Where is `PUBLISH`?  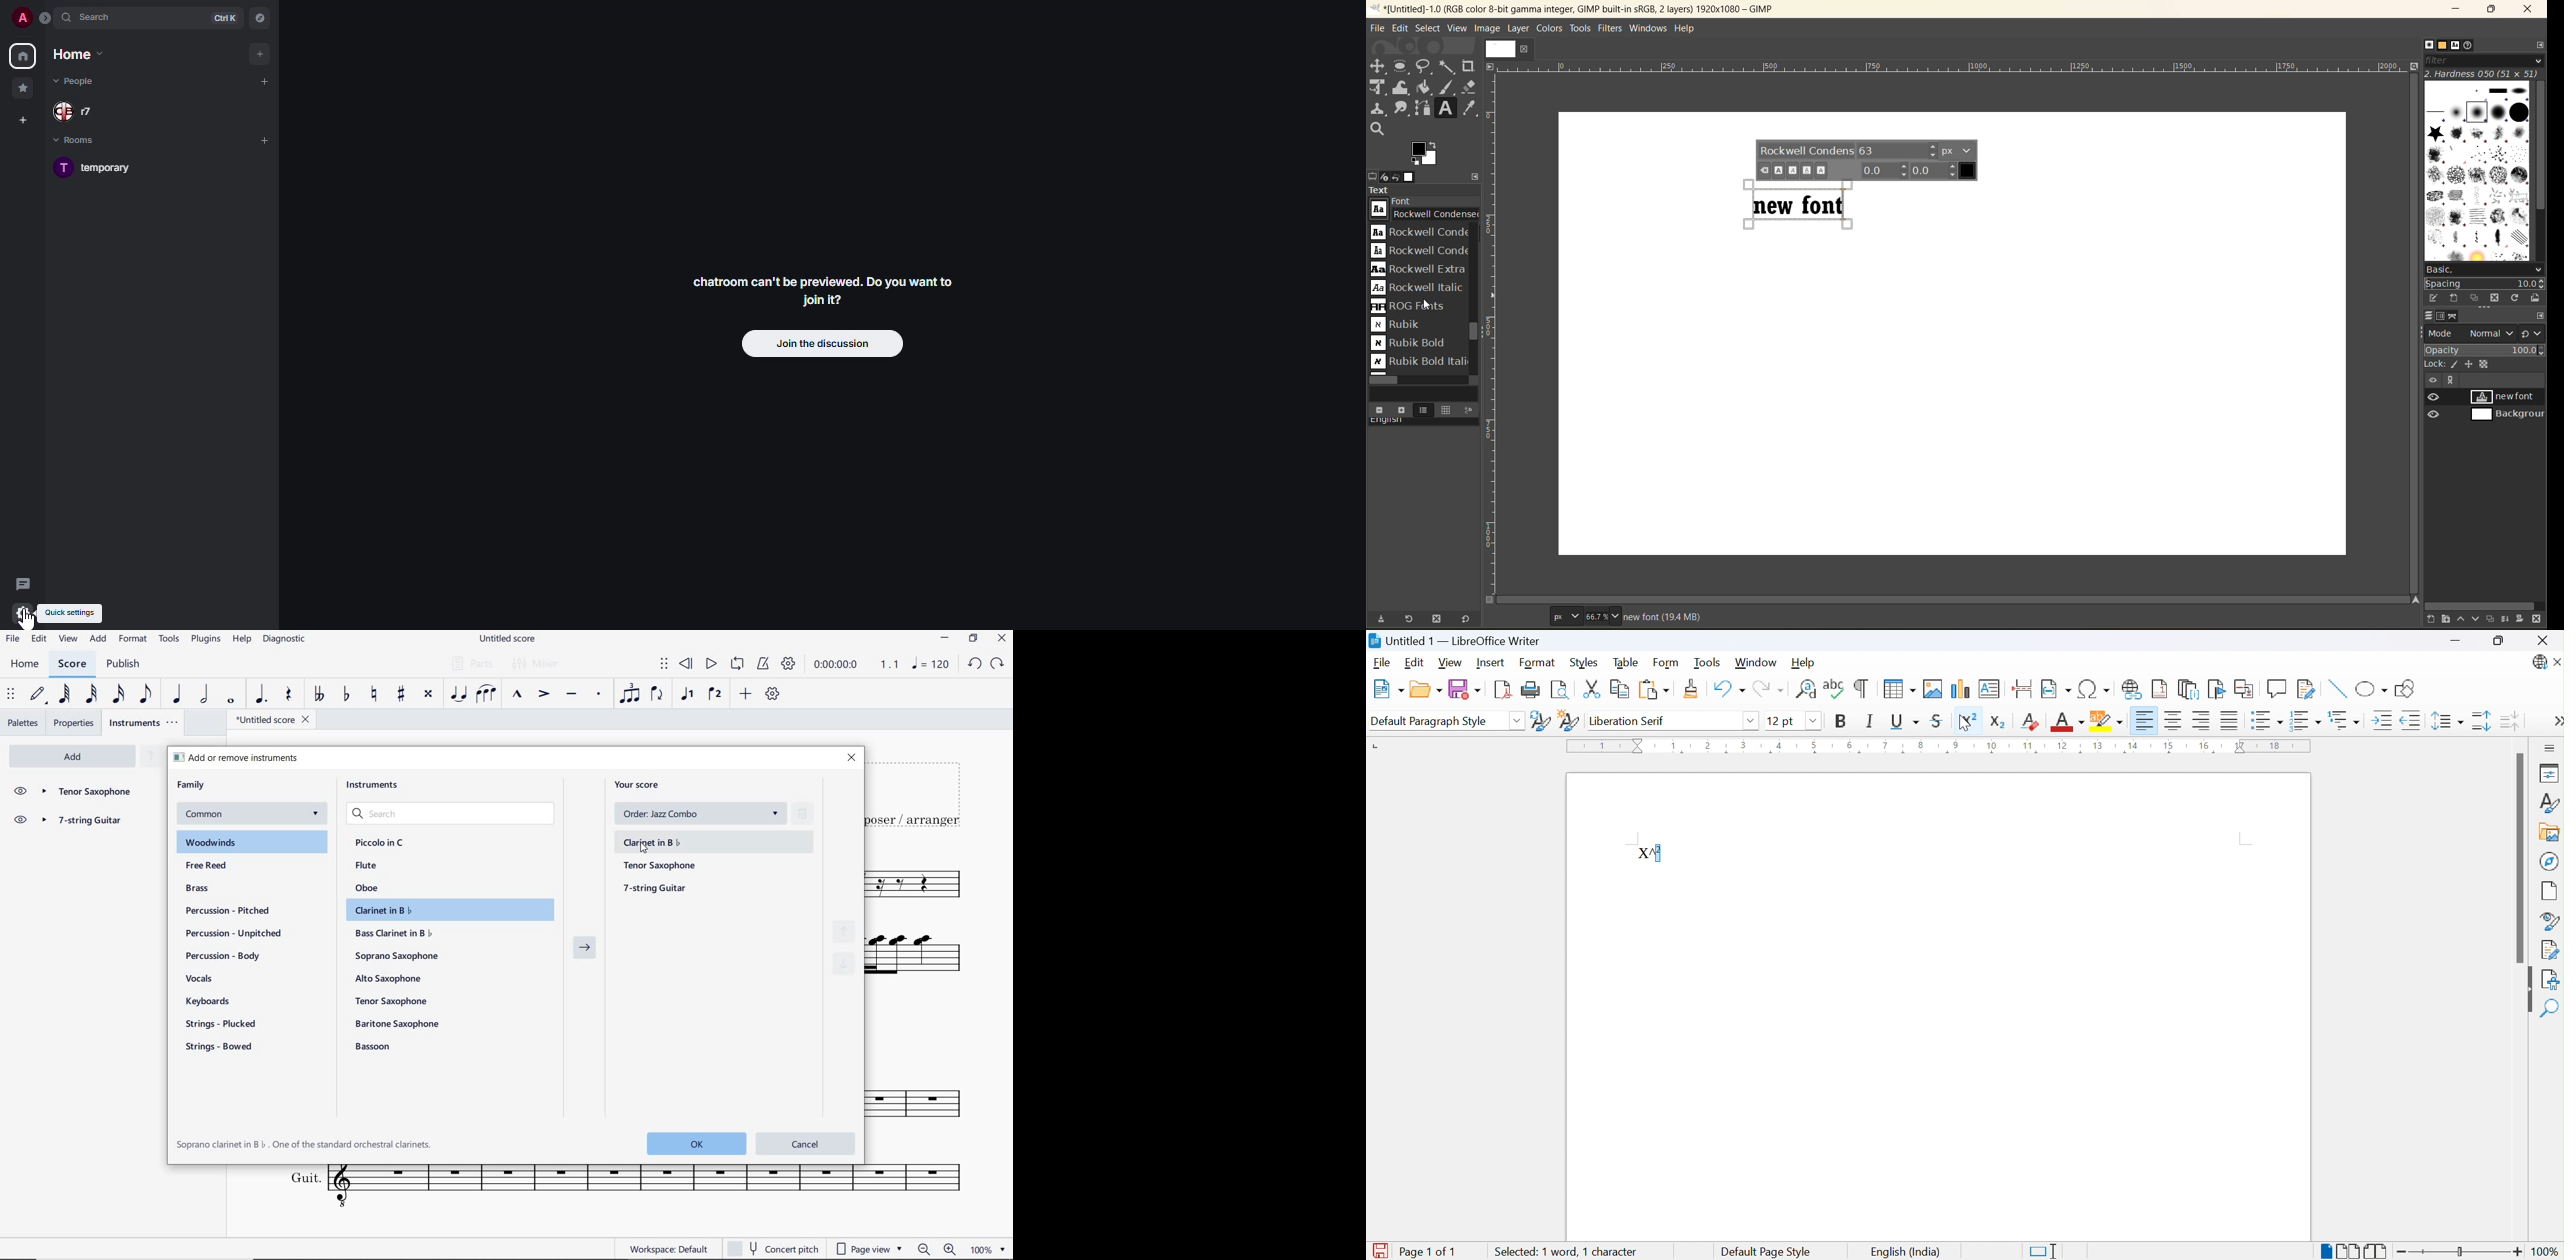
PUBLISH is located at coordinates (121, 664).